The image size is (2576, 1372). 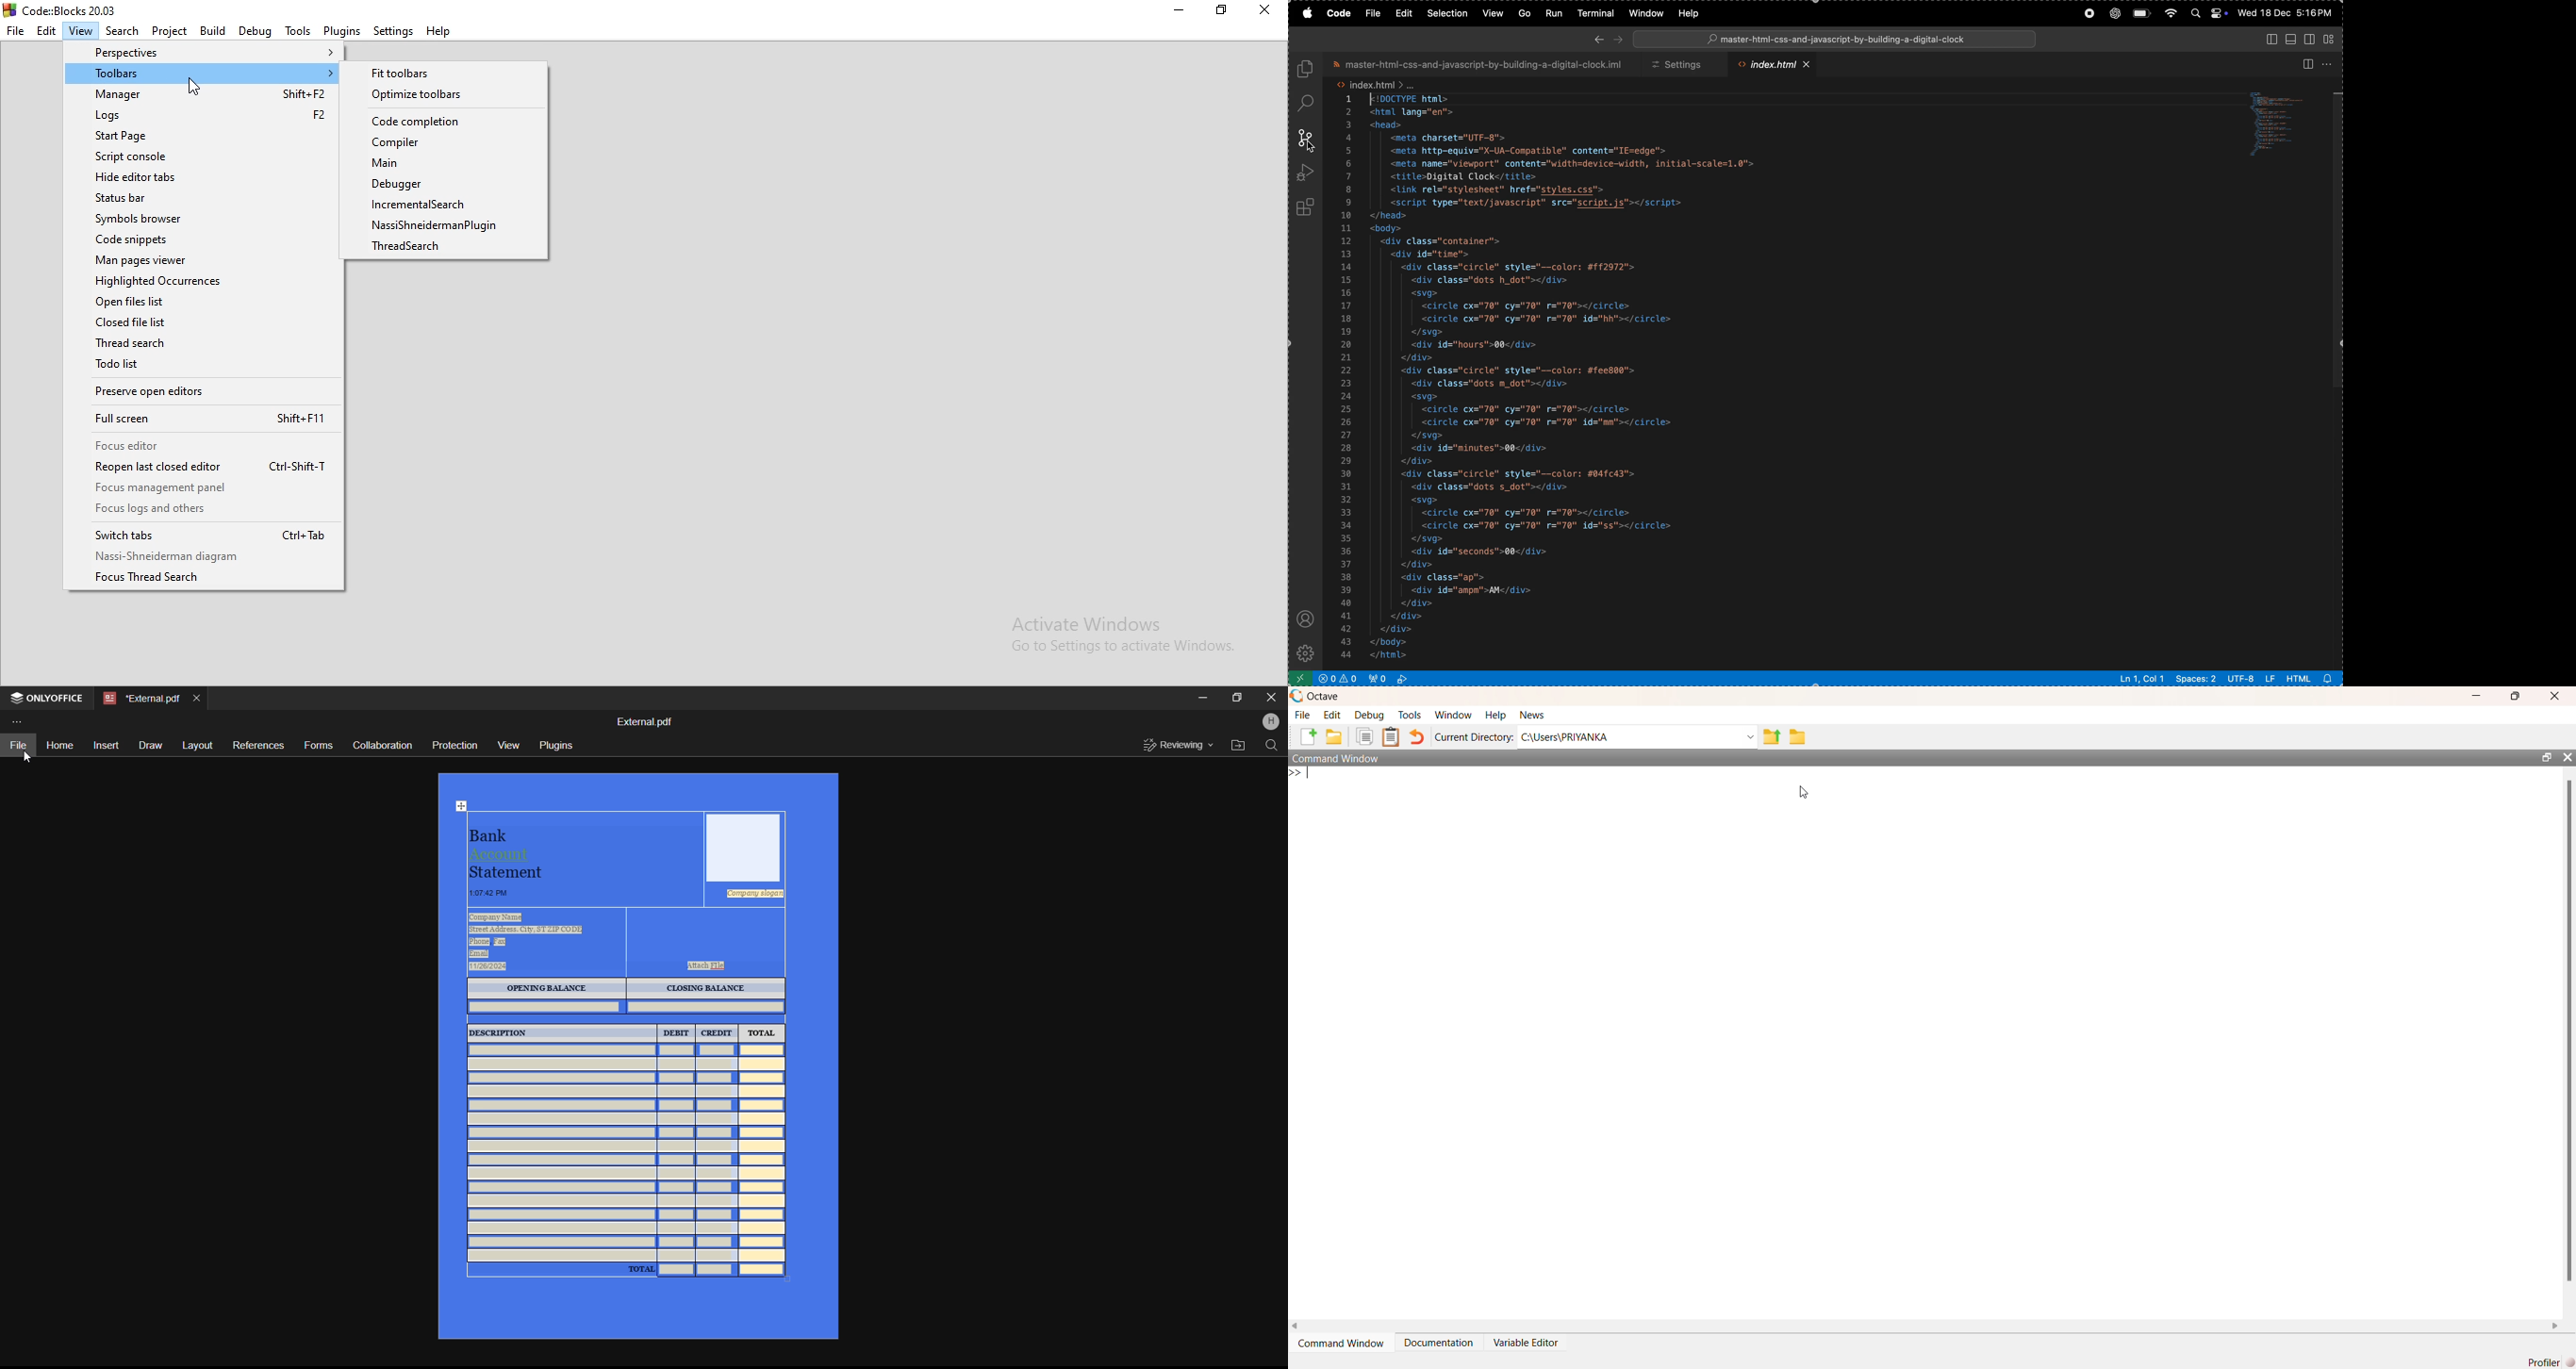 What do you see at coordinates (26, 757) in the screenshot?
I see `cursor` at bounding box center [26, 757].